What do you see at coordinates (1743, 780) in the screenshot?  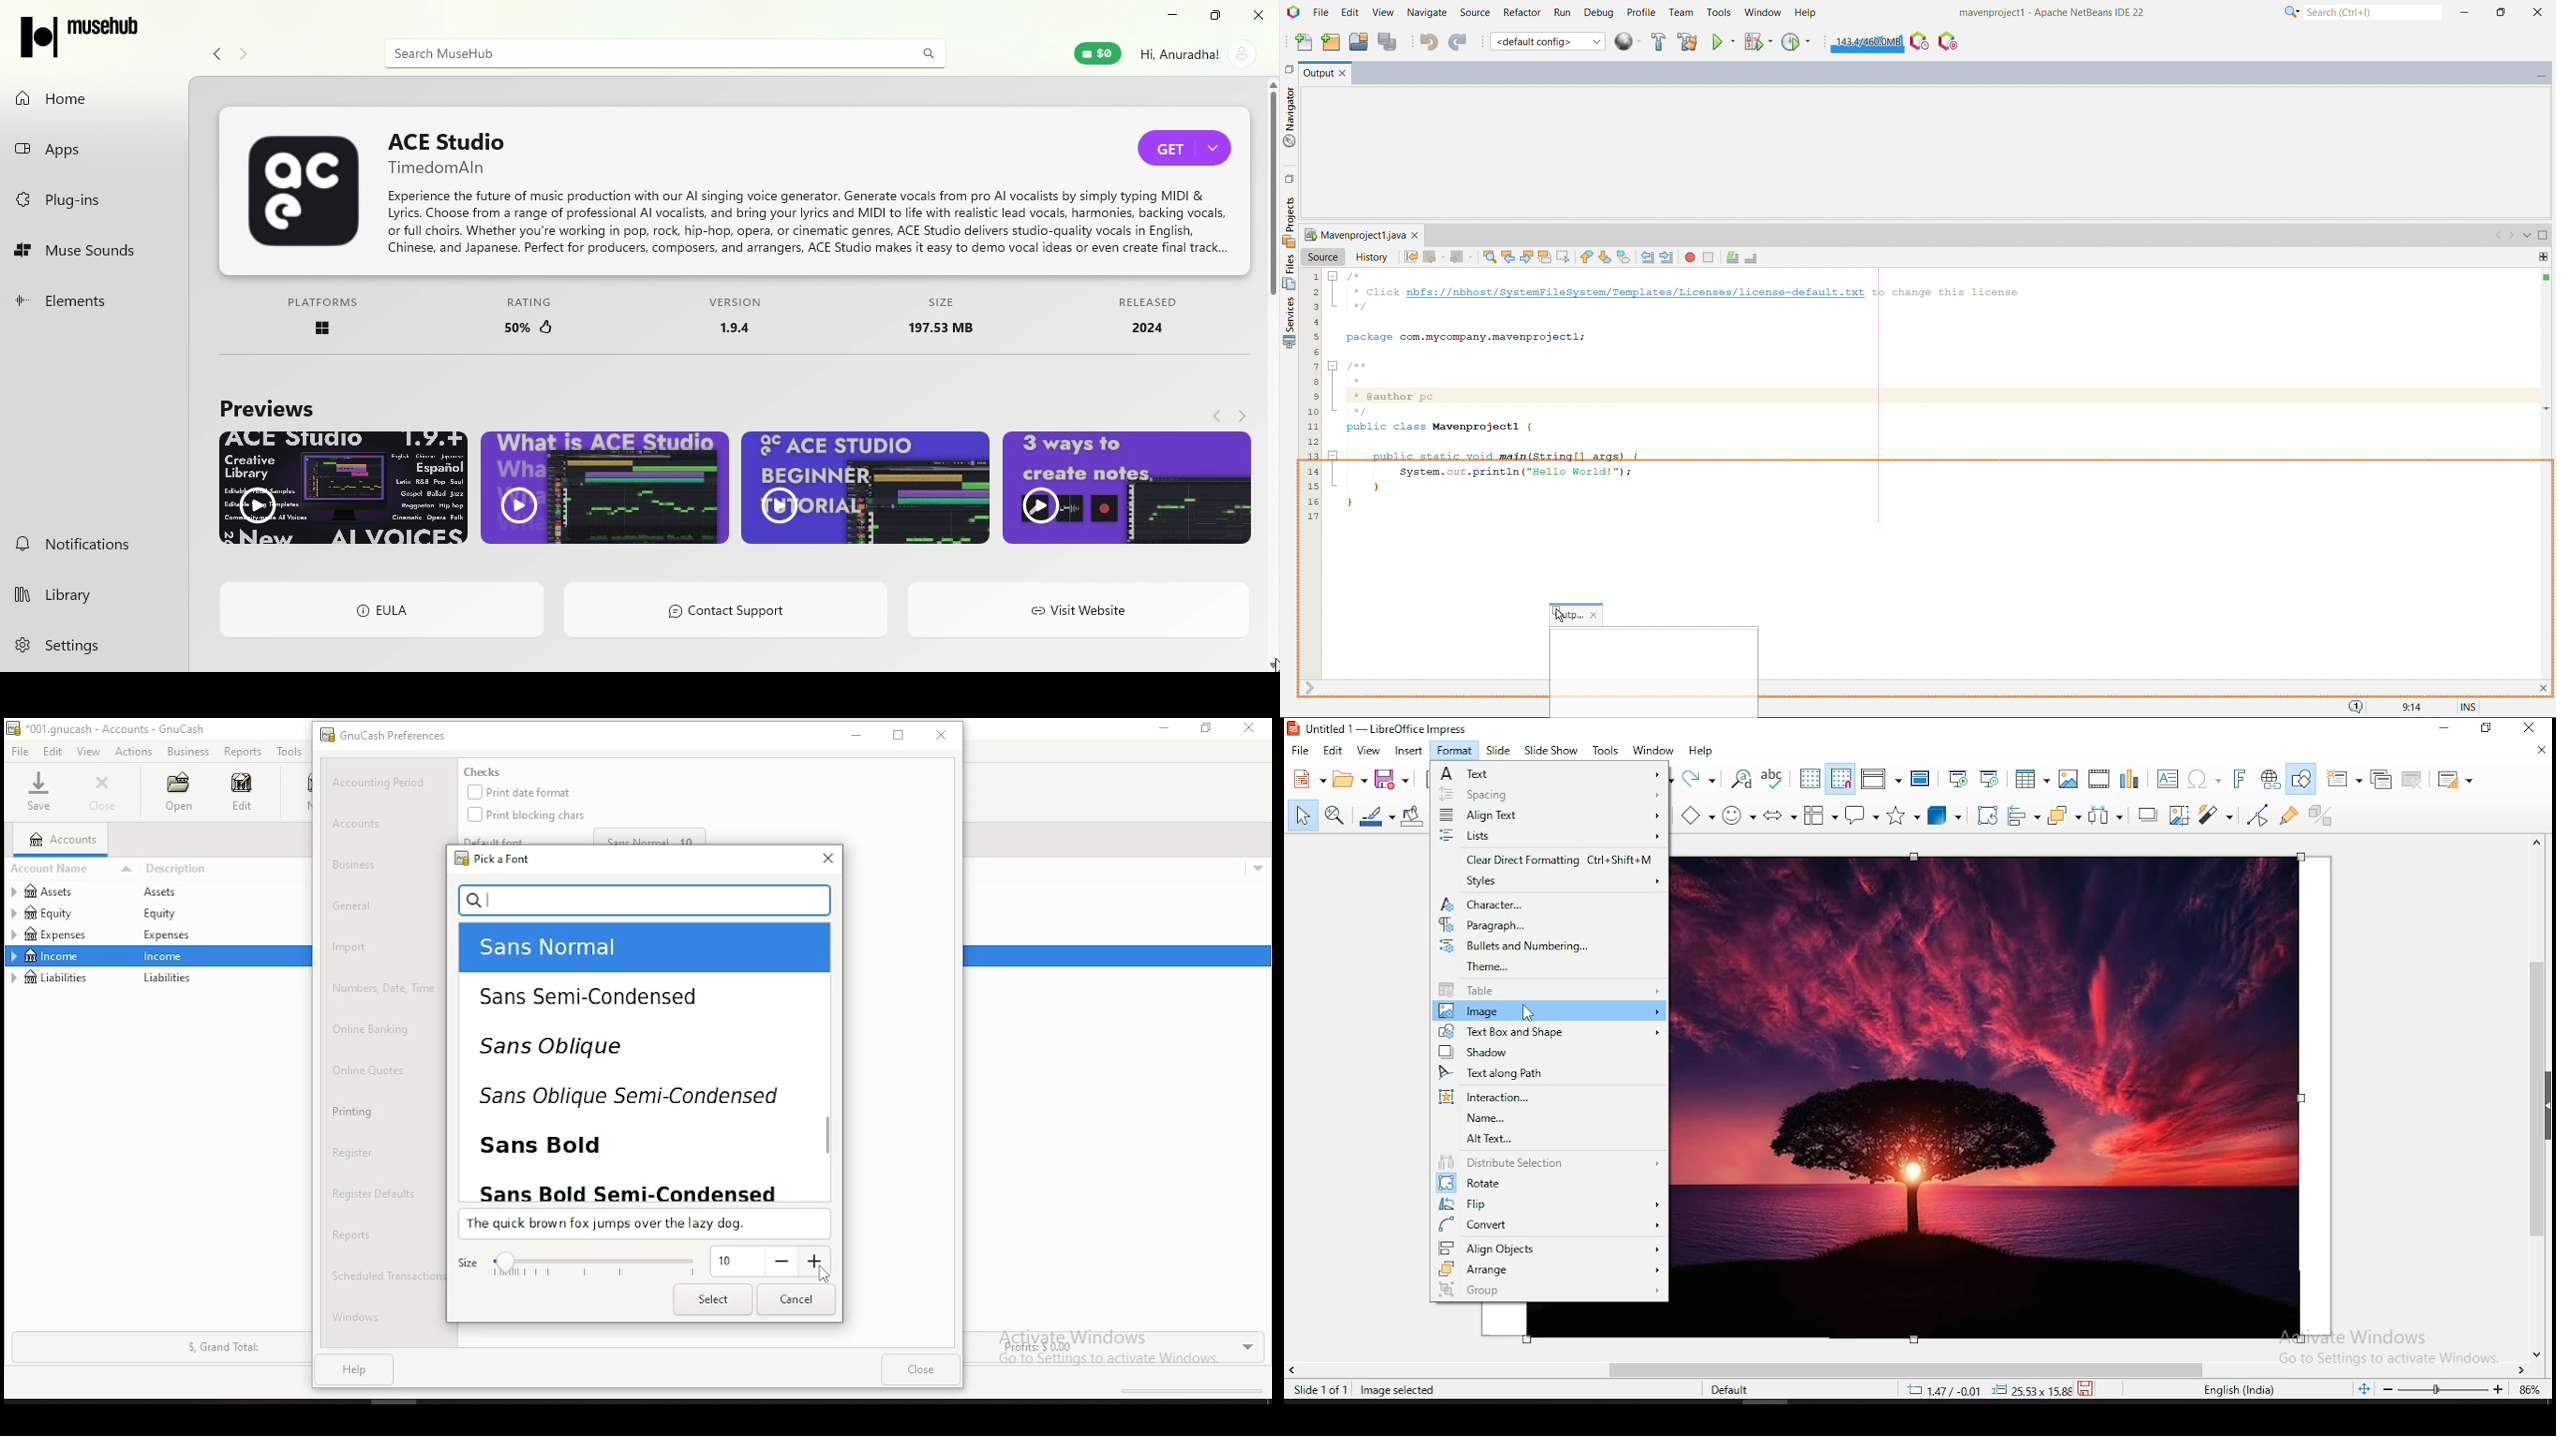 I see `find and replace` at bounding box center [1743, 780].